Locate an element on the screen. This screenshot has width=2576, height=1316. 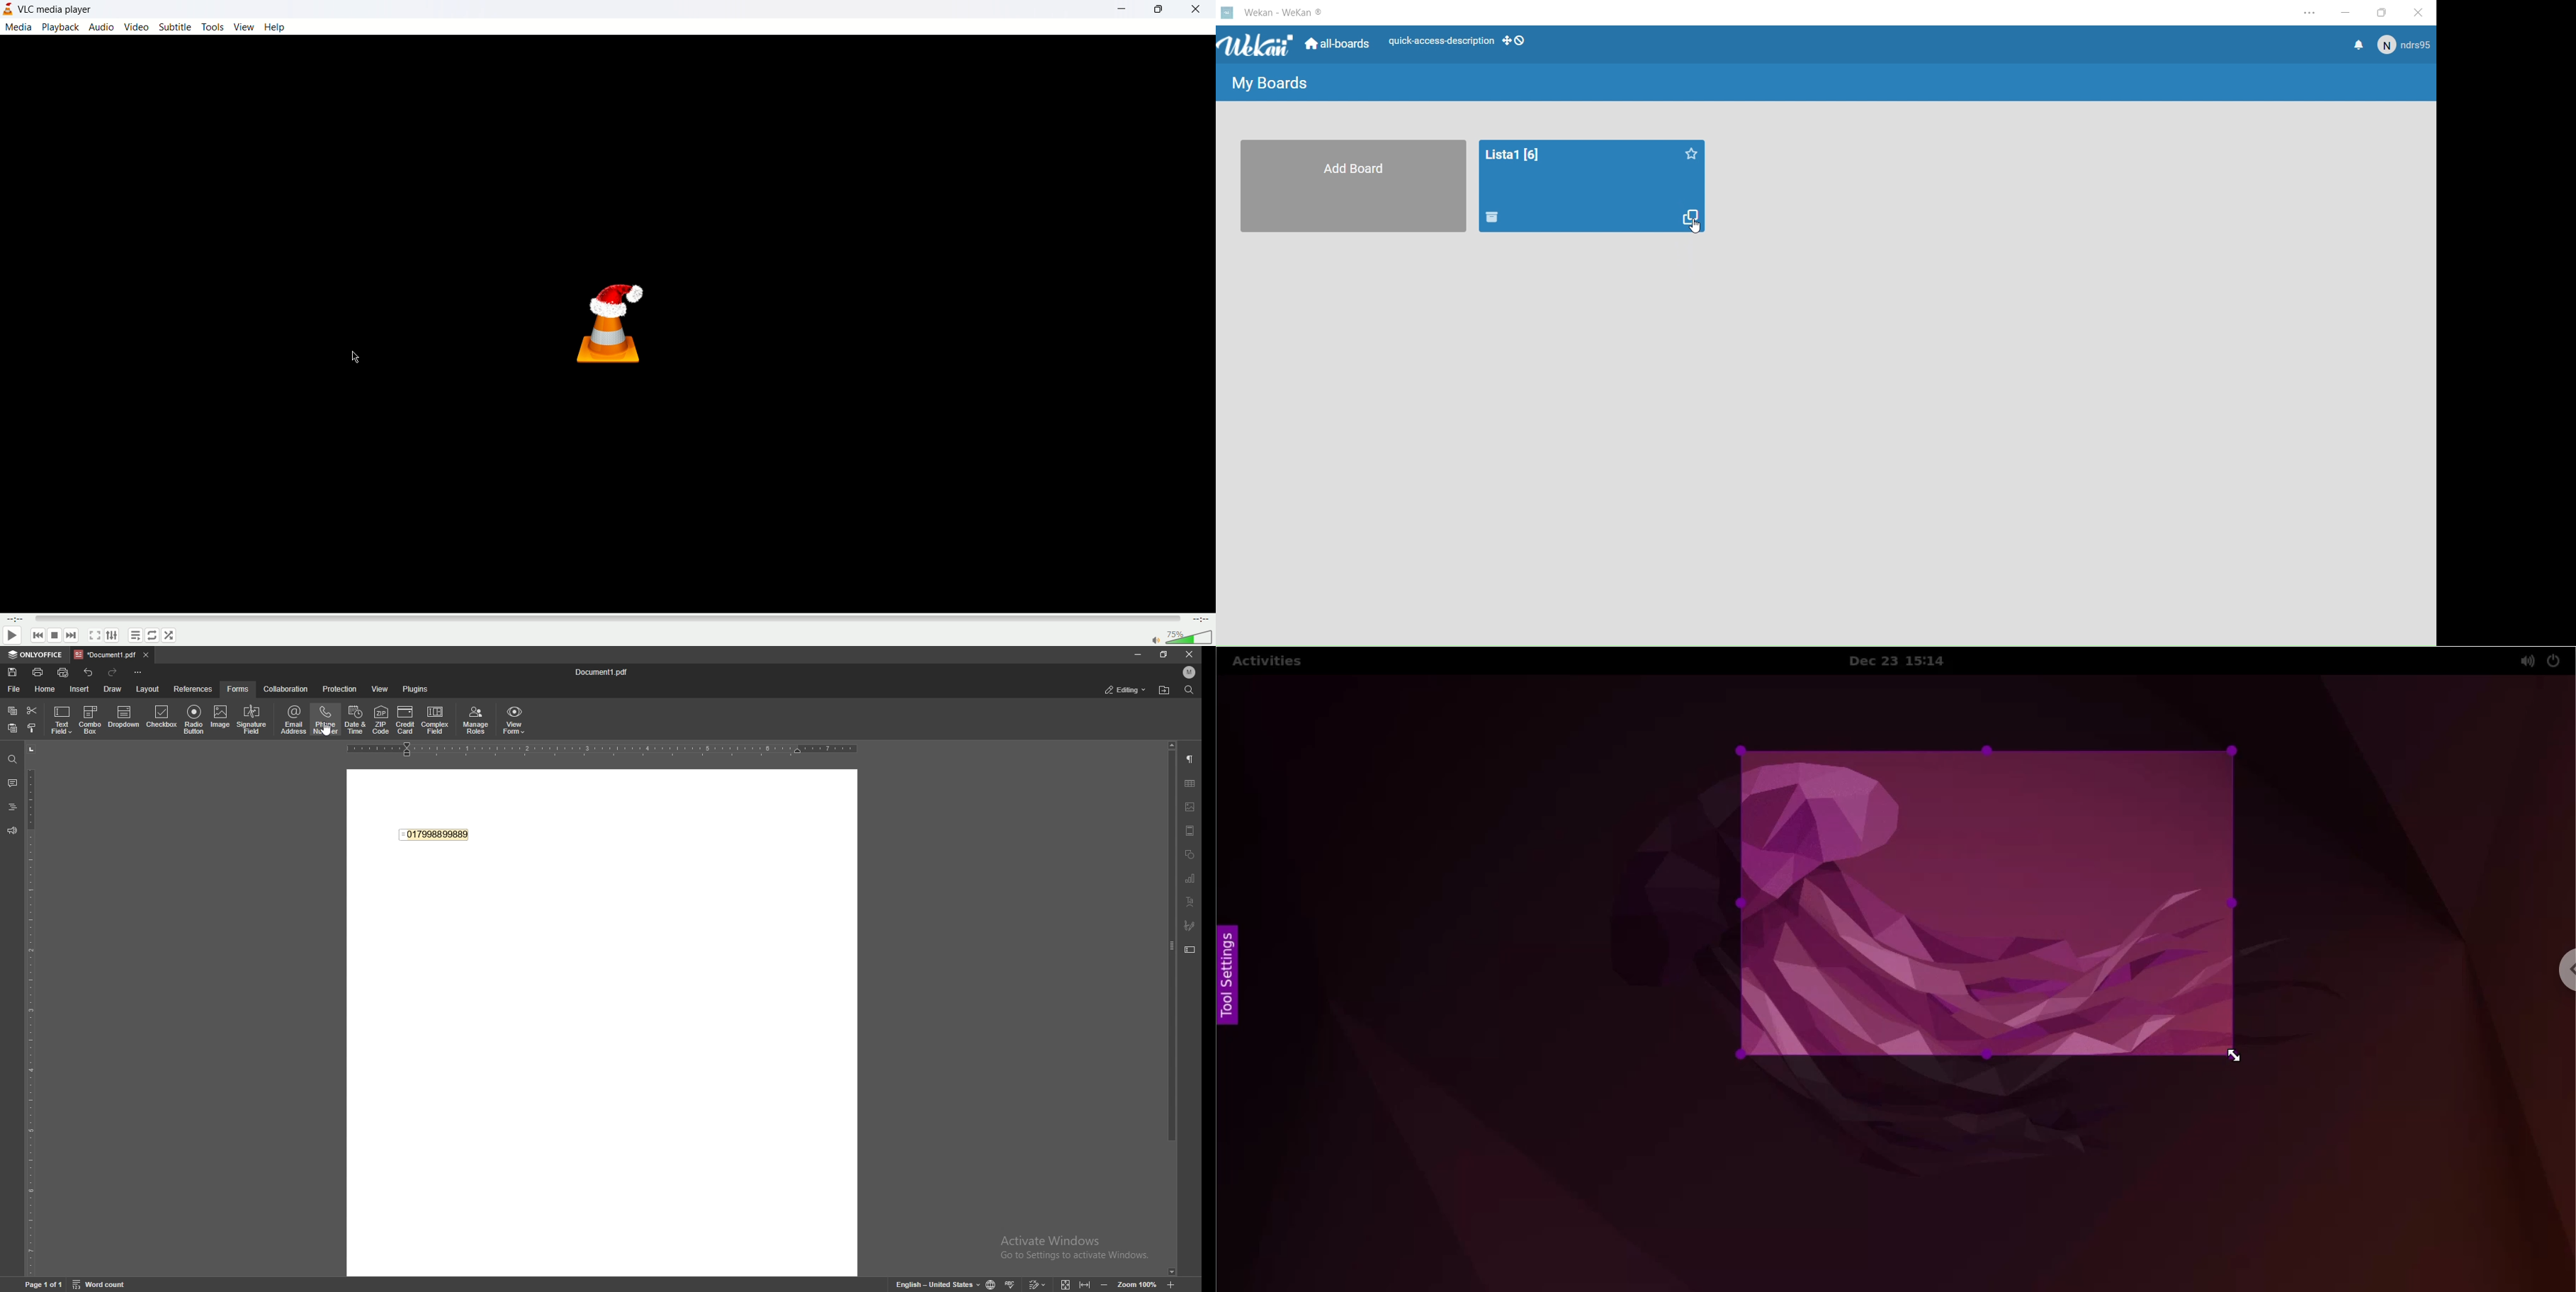
word count is located at coordinates (102, 1284).